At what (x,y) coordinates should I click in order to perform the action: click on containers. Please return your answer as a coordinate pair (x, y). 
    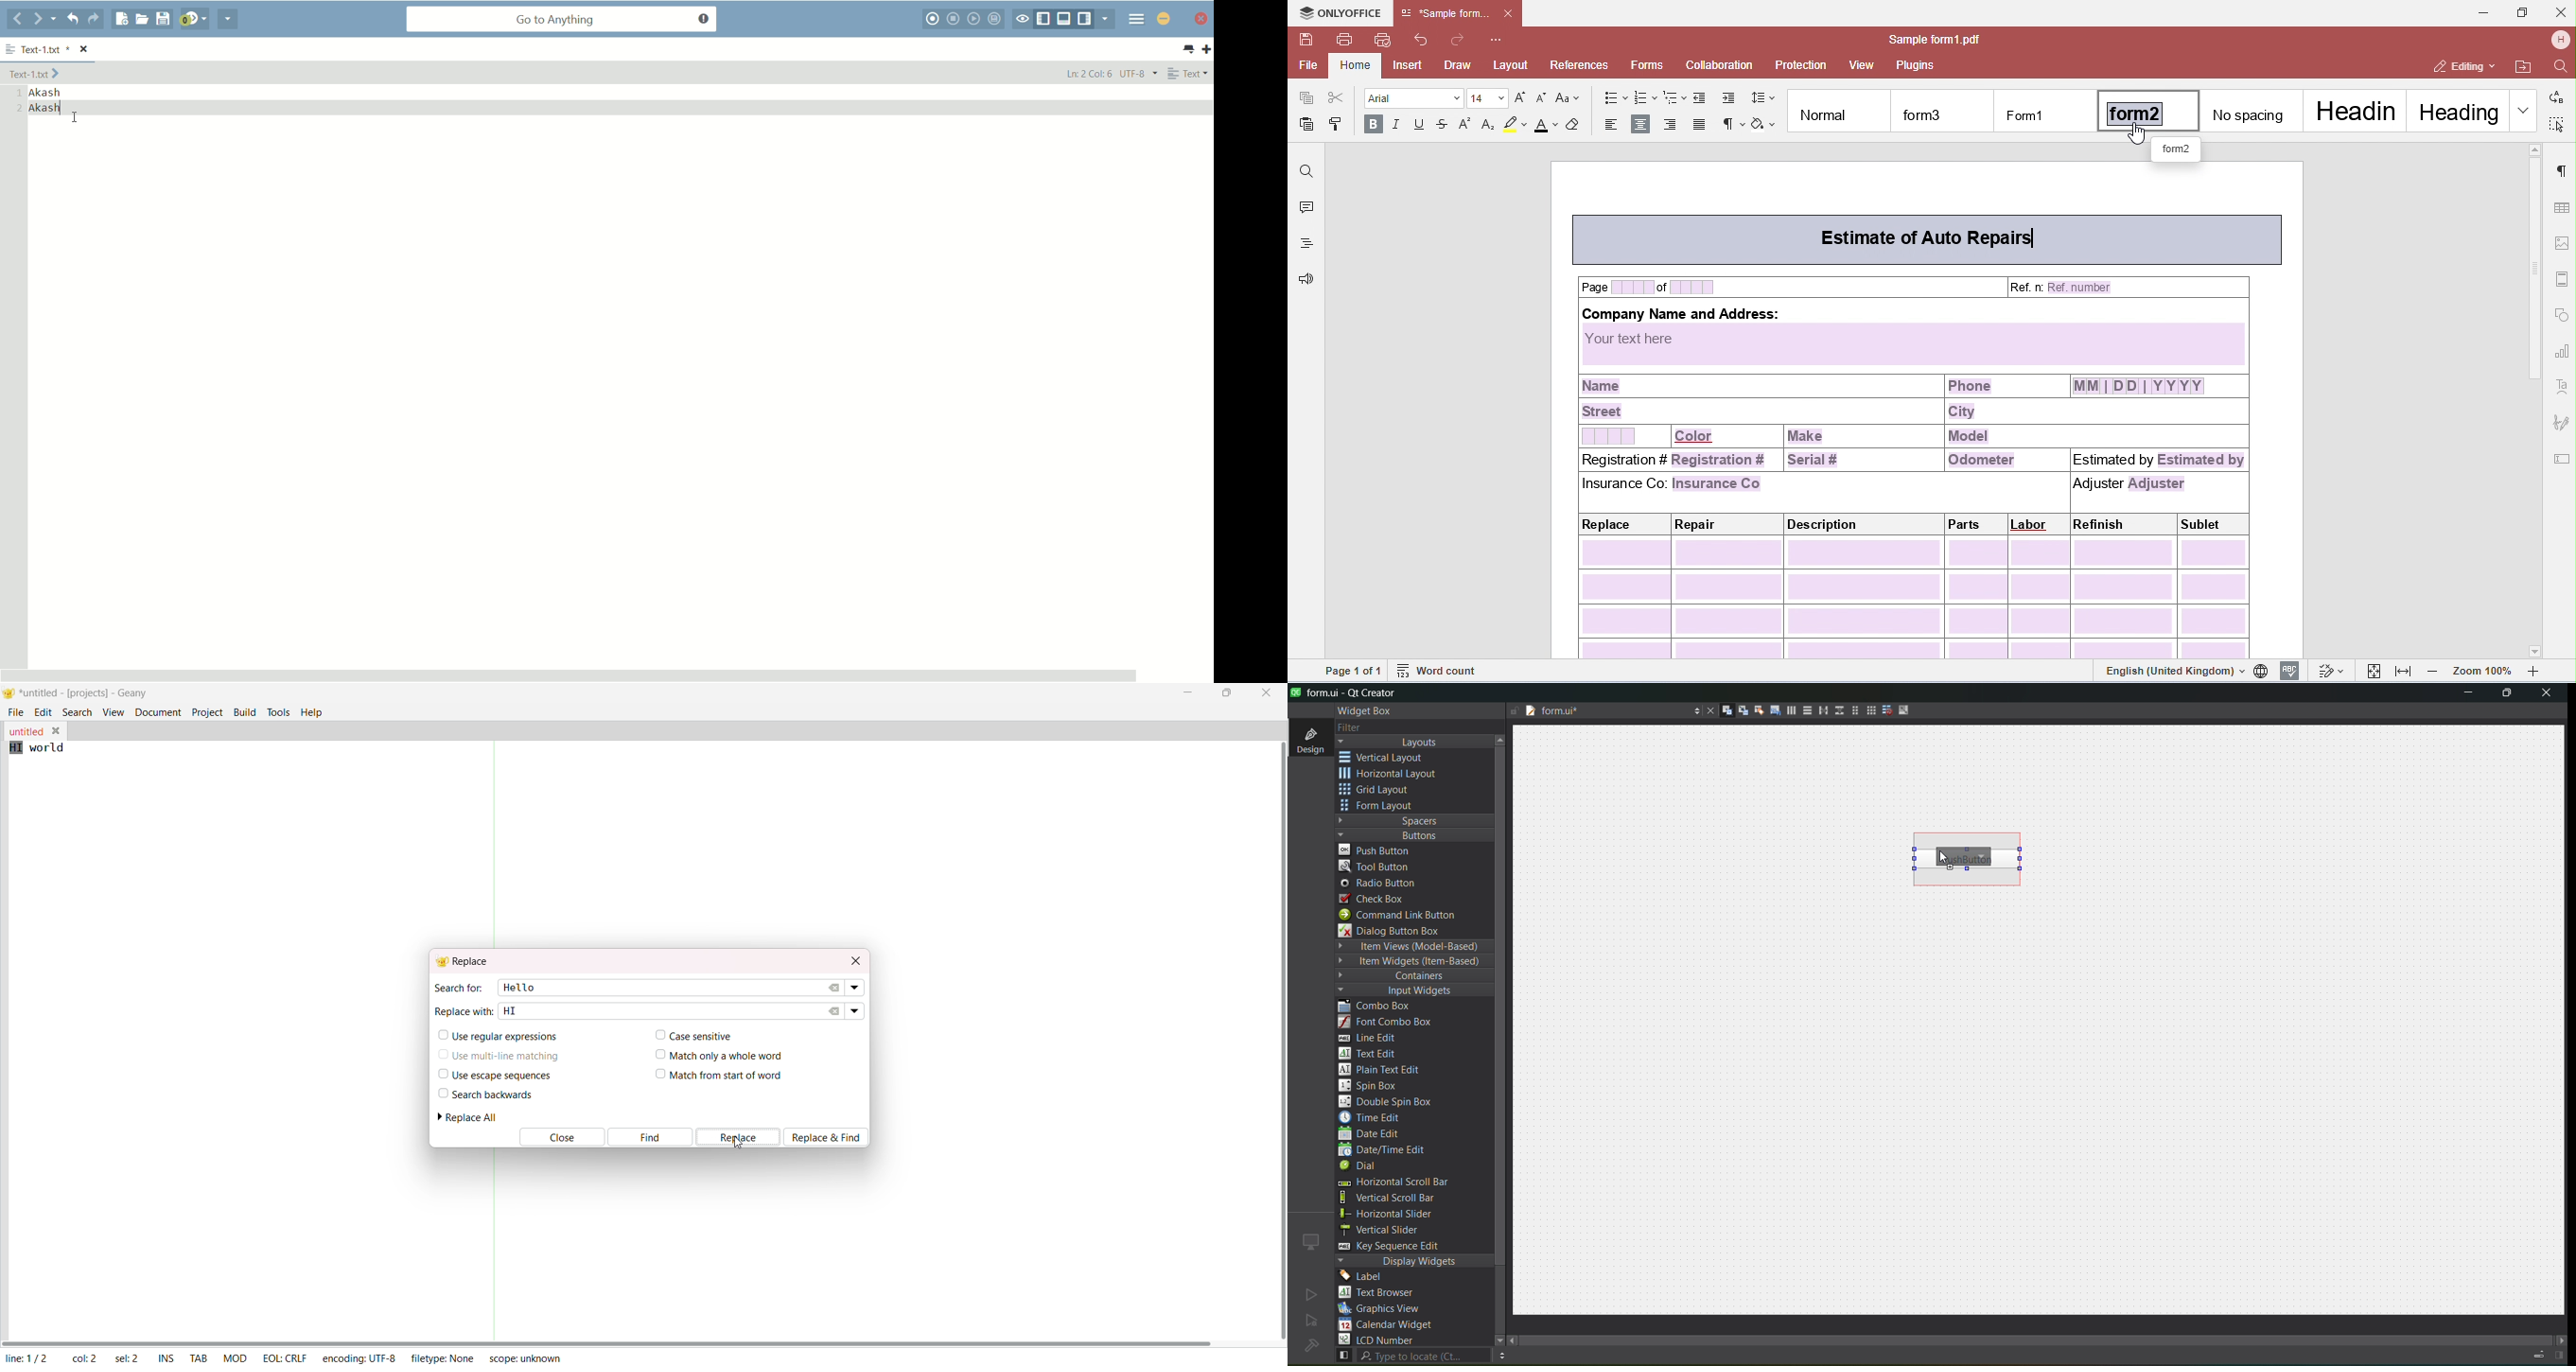
    Looking at the image, I should click on (1408, 976).